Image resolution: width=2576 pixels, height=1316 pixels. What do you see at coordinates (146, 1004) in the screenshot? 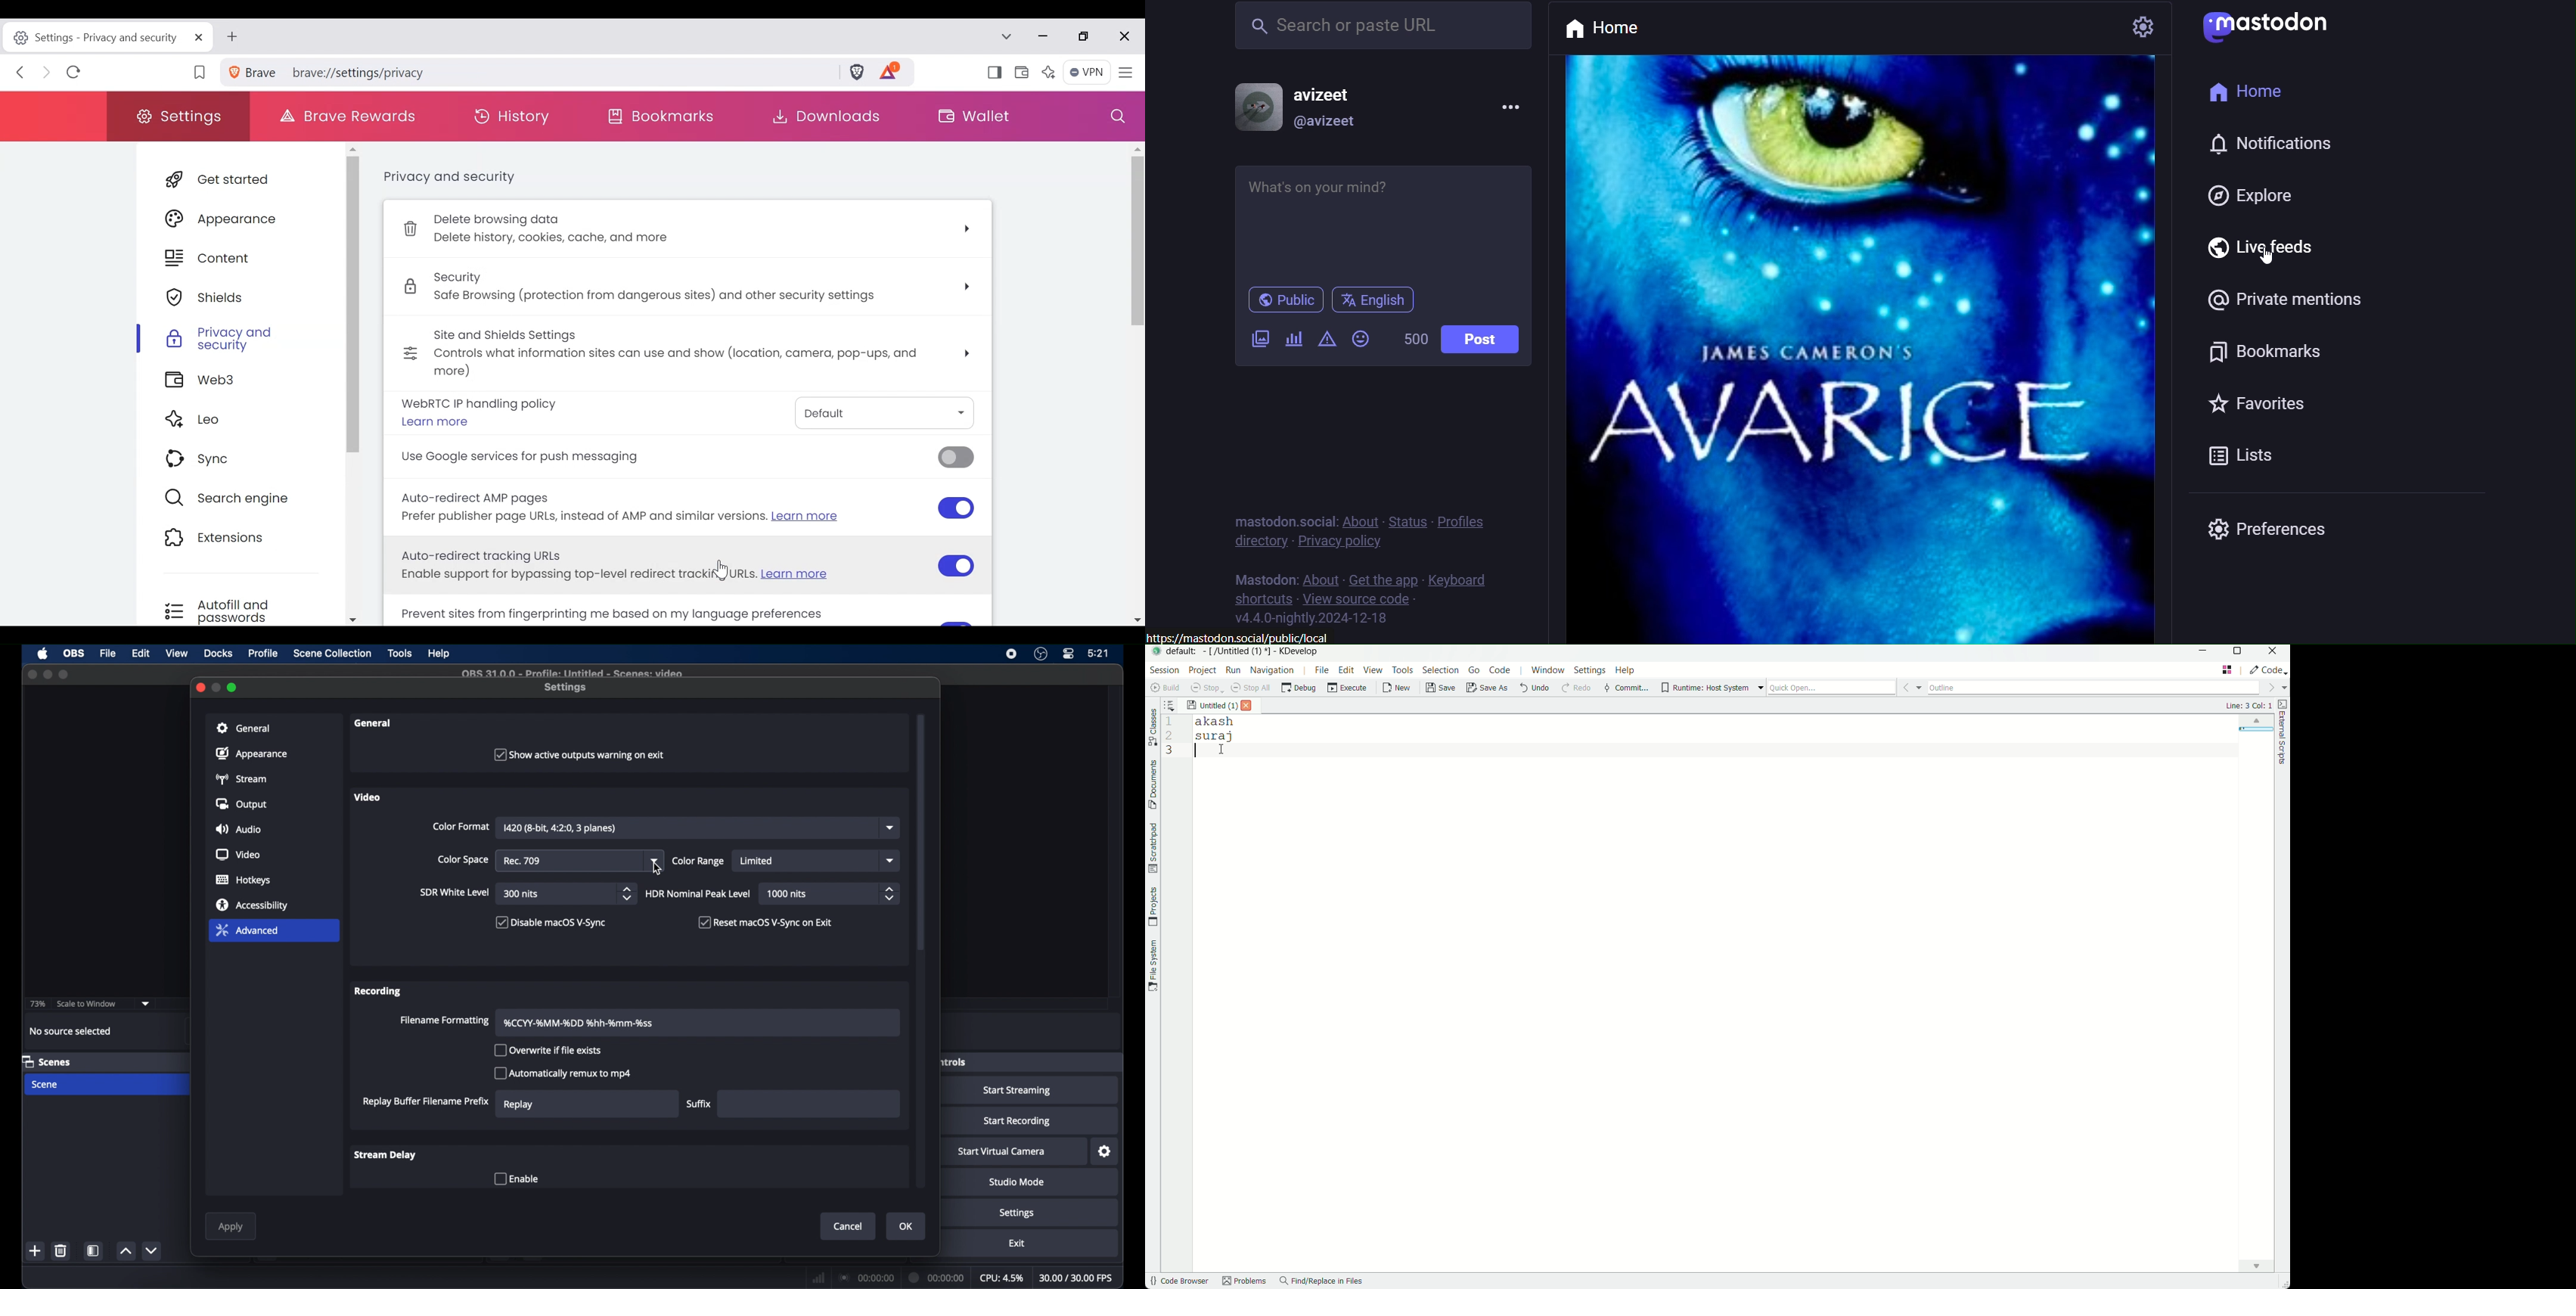
I see `dropdown` at bounding box center [146, 1004].